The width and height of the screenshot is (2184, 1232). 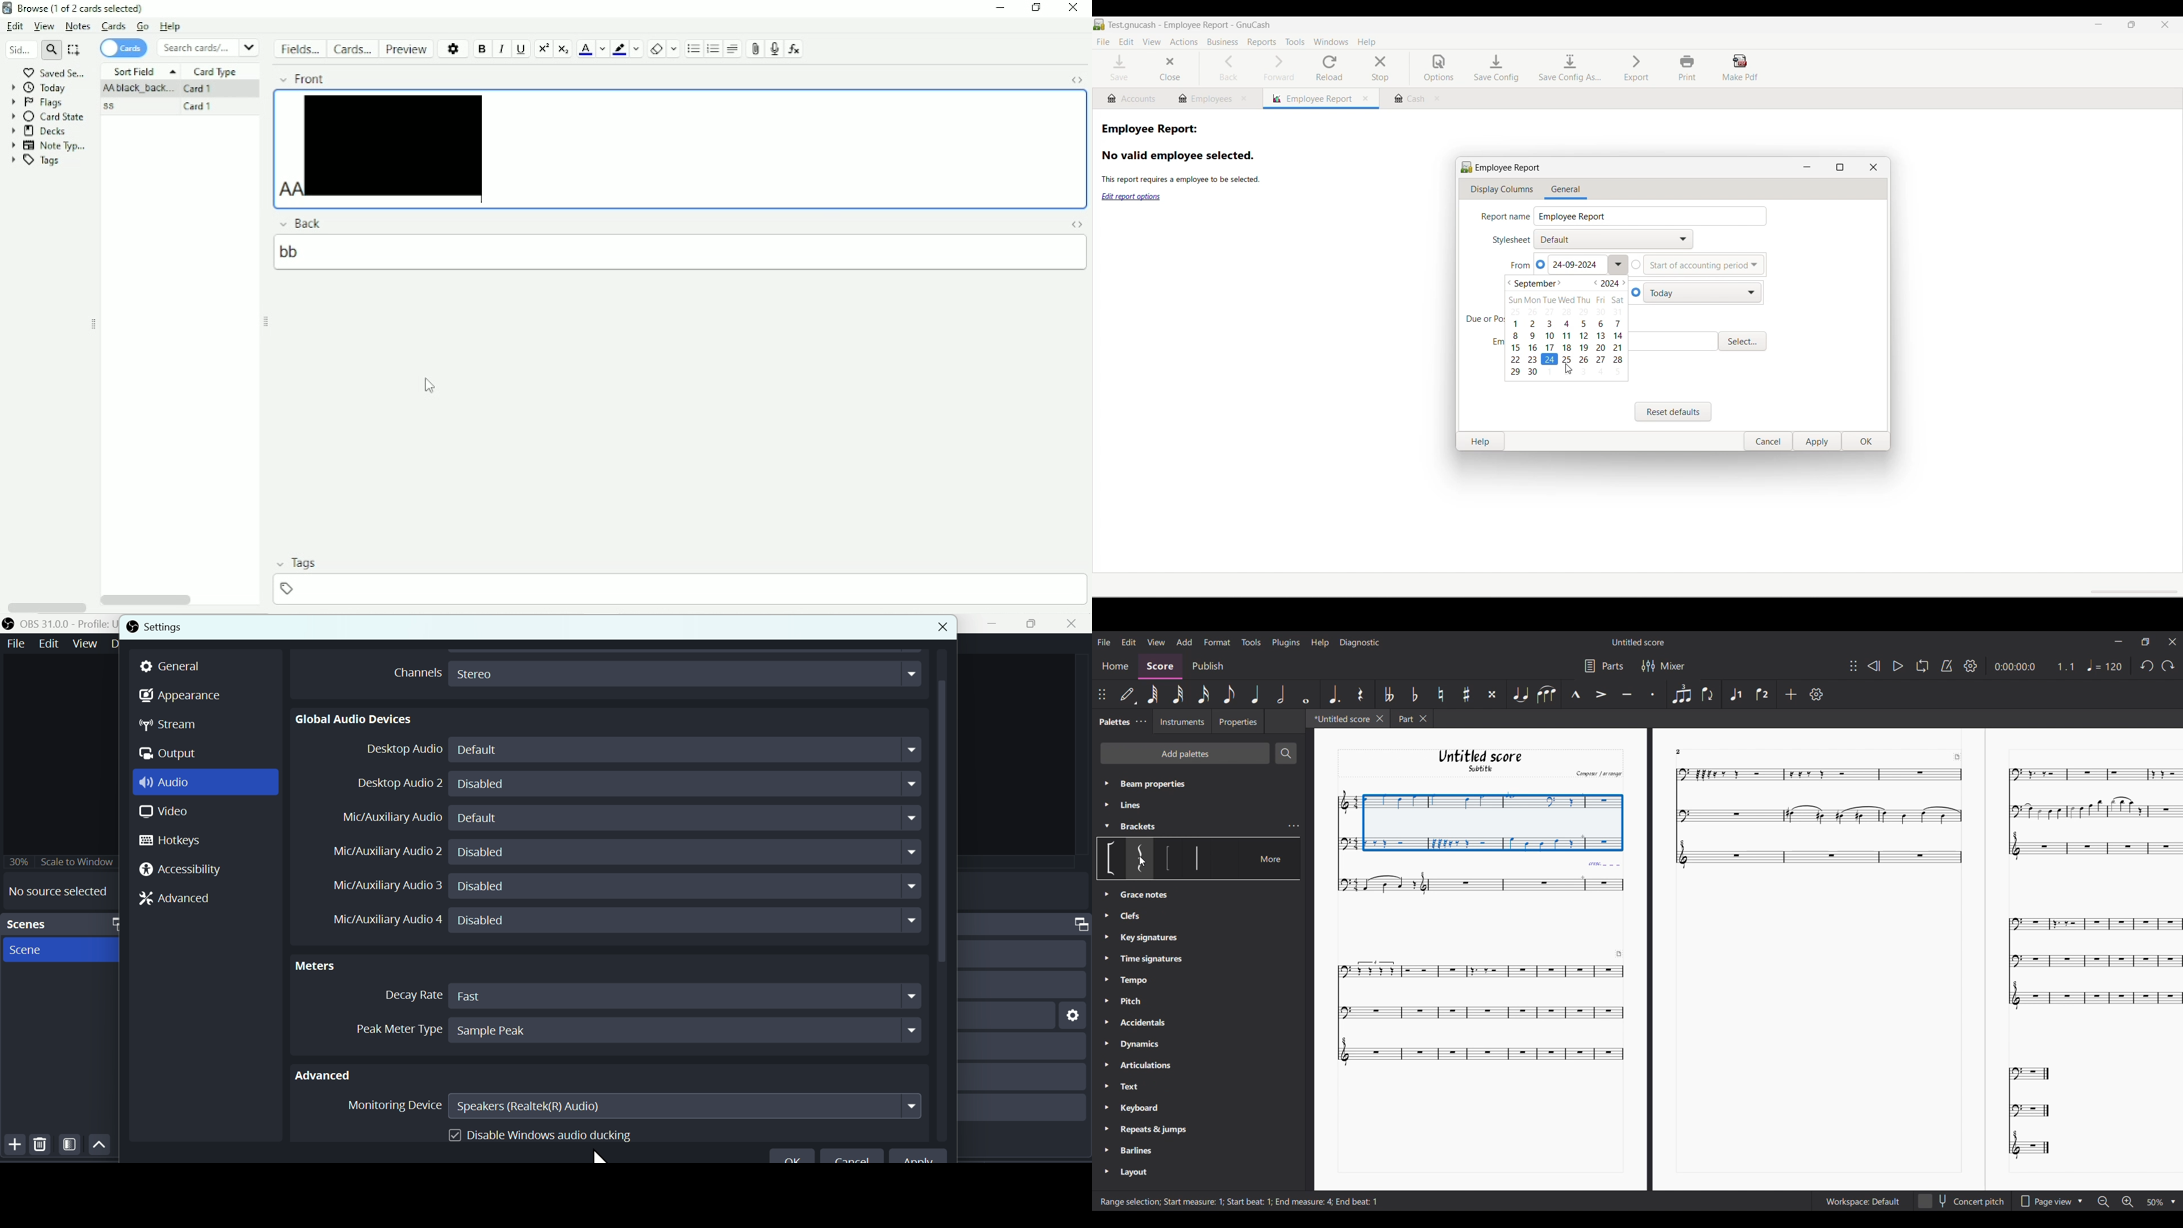 I want to click on Cursor selecting required start date for report, so click(x=1567, y=370).